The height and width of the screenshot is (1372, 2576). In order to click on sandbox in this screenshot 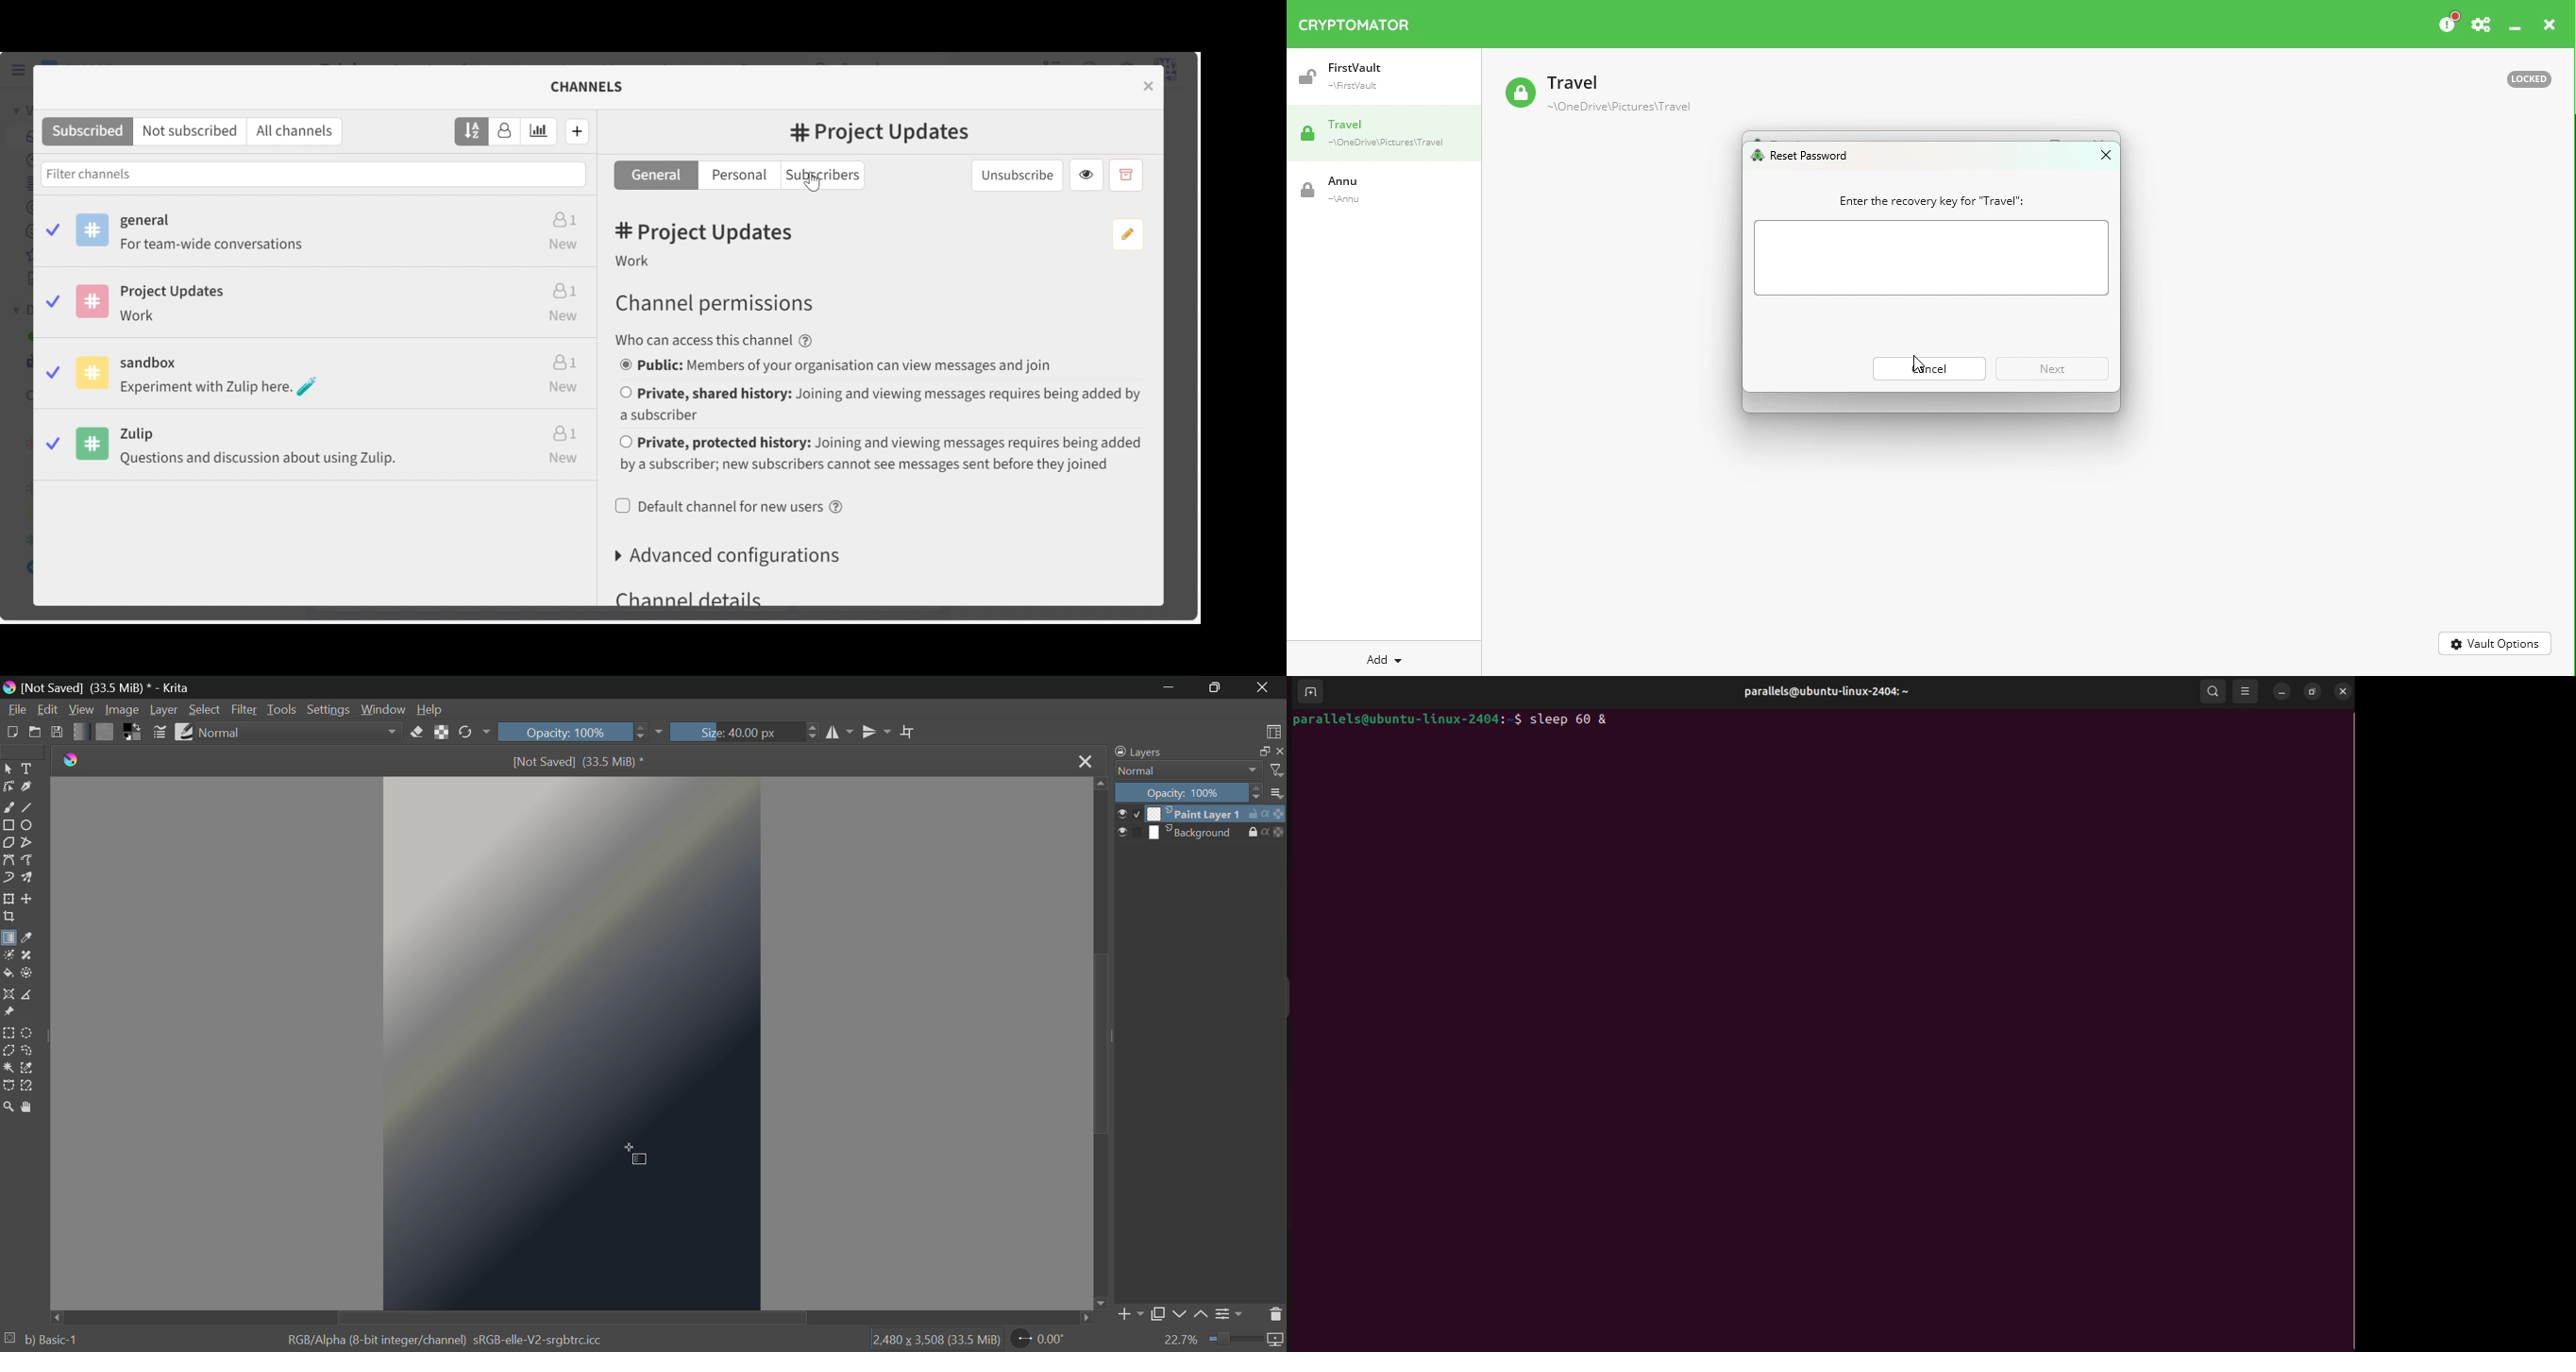, I will do `click(312, 373)`.